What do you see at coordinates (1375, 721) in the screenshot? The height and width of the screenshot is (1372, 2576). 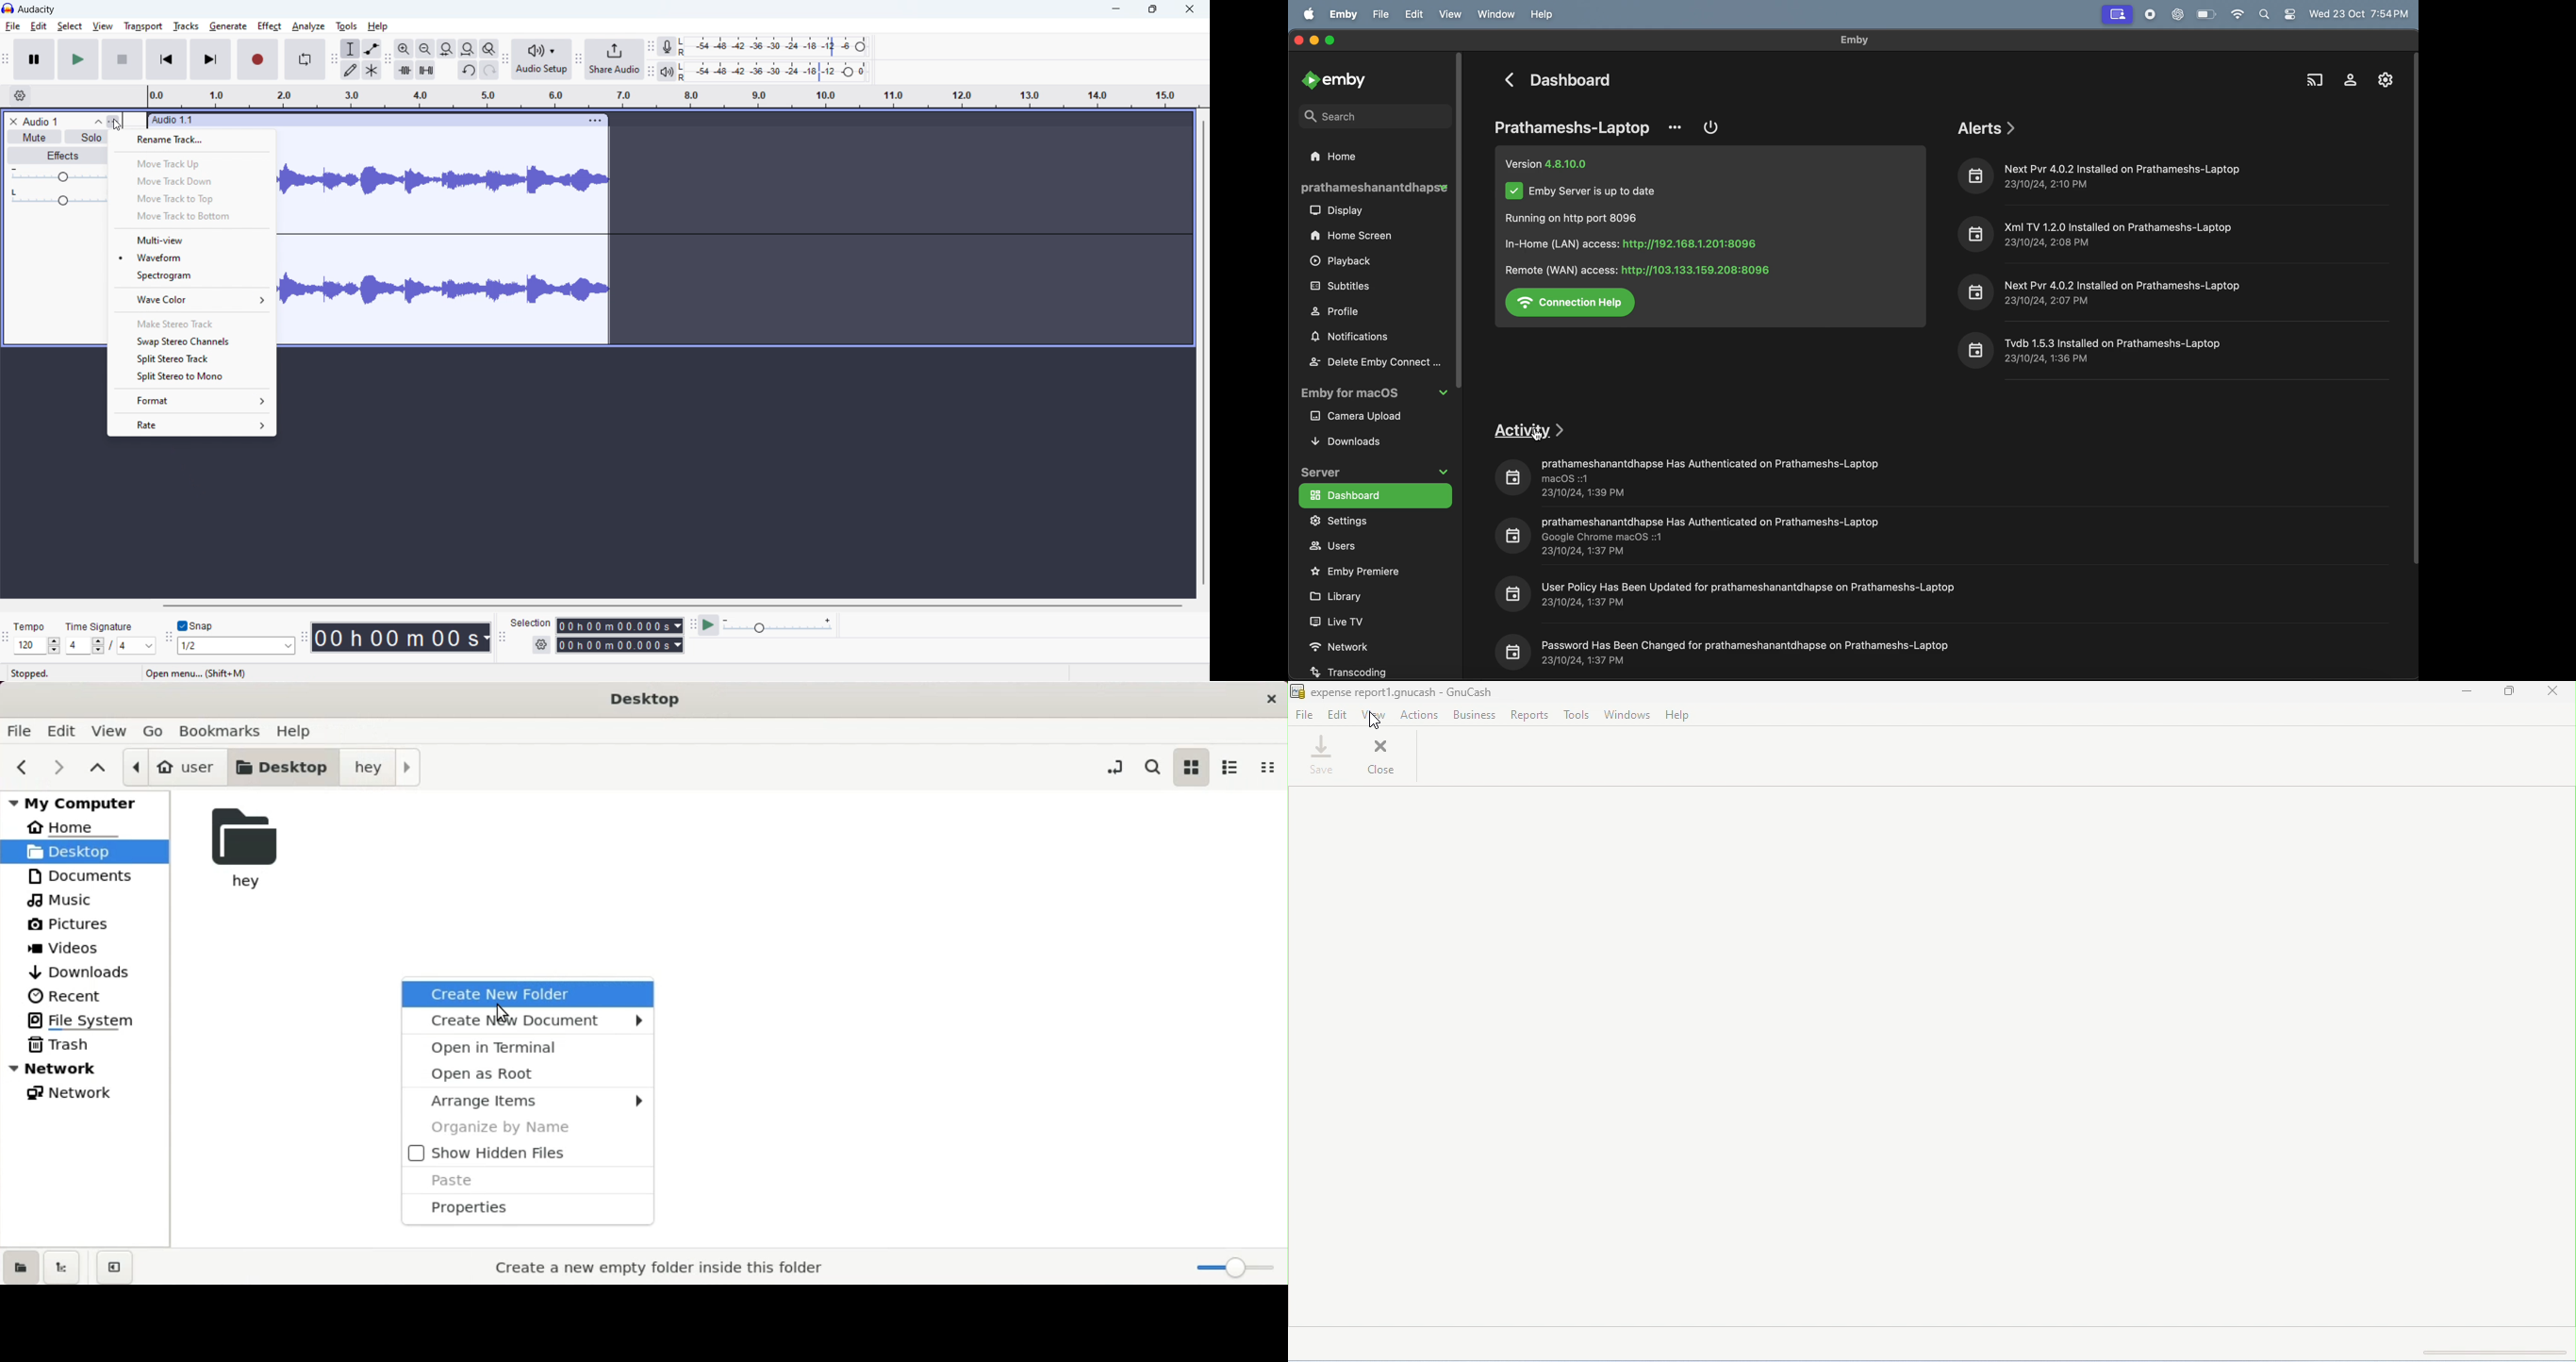 I see `cursor` at bounding box center [1375, 721].